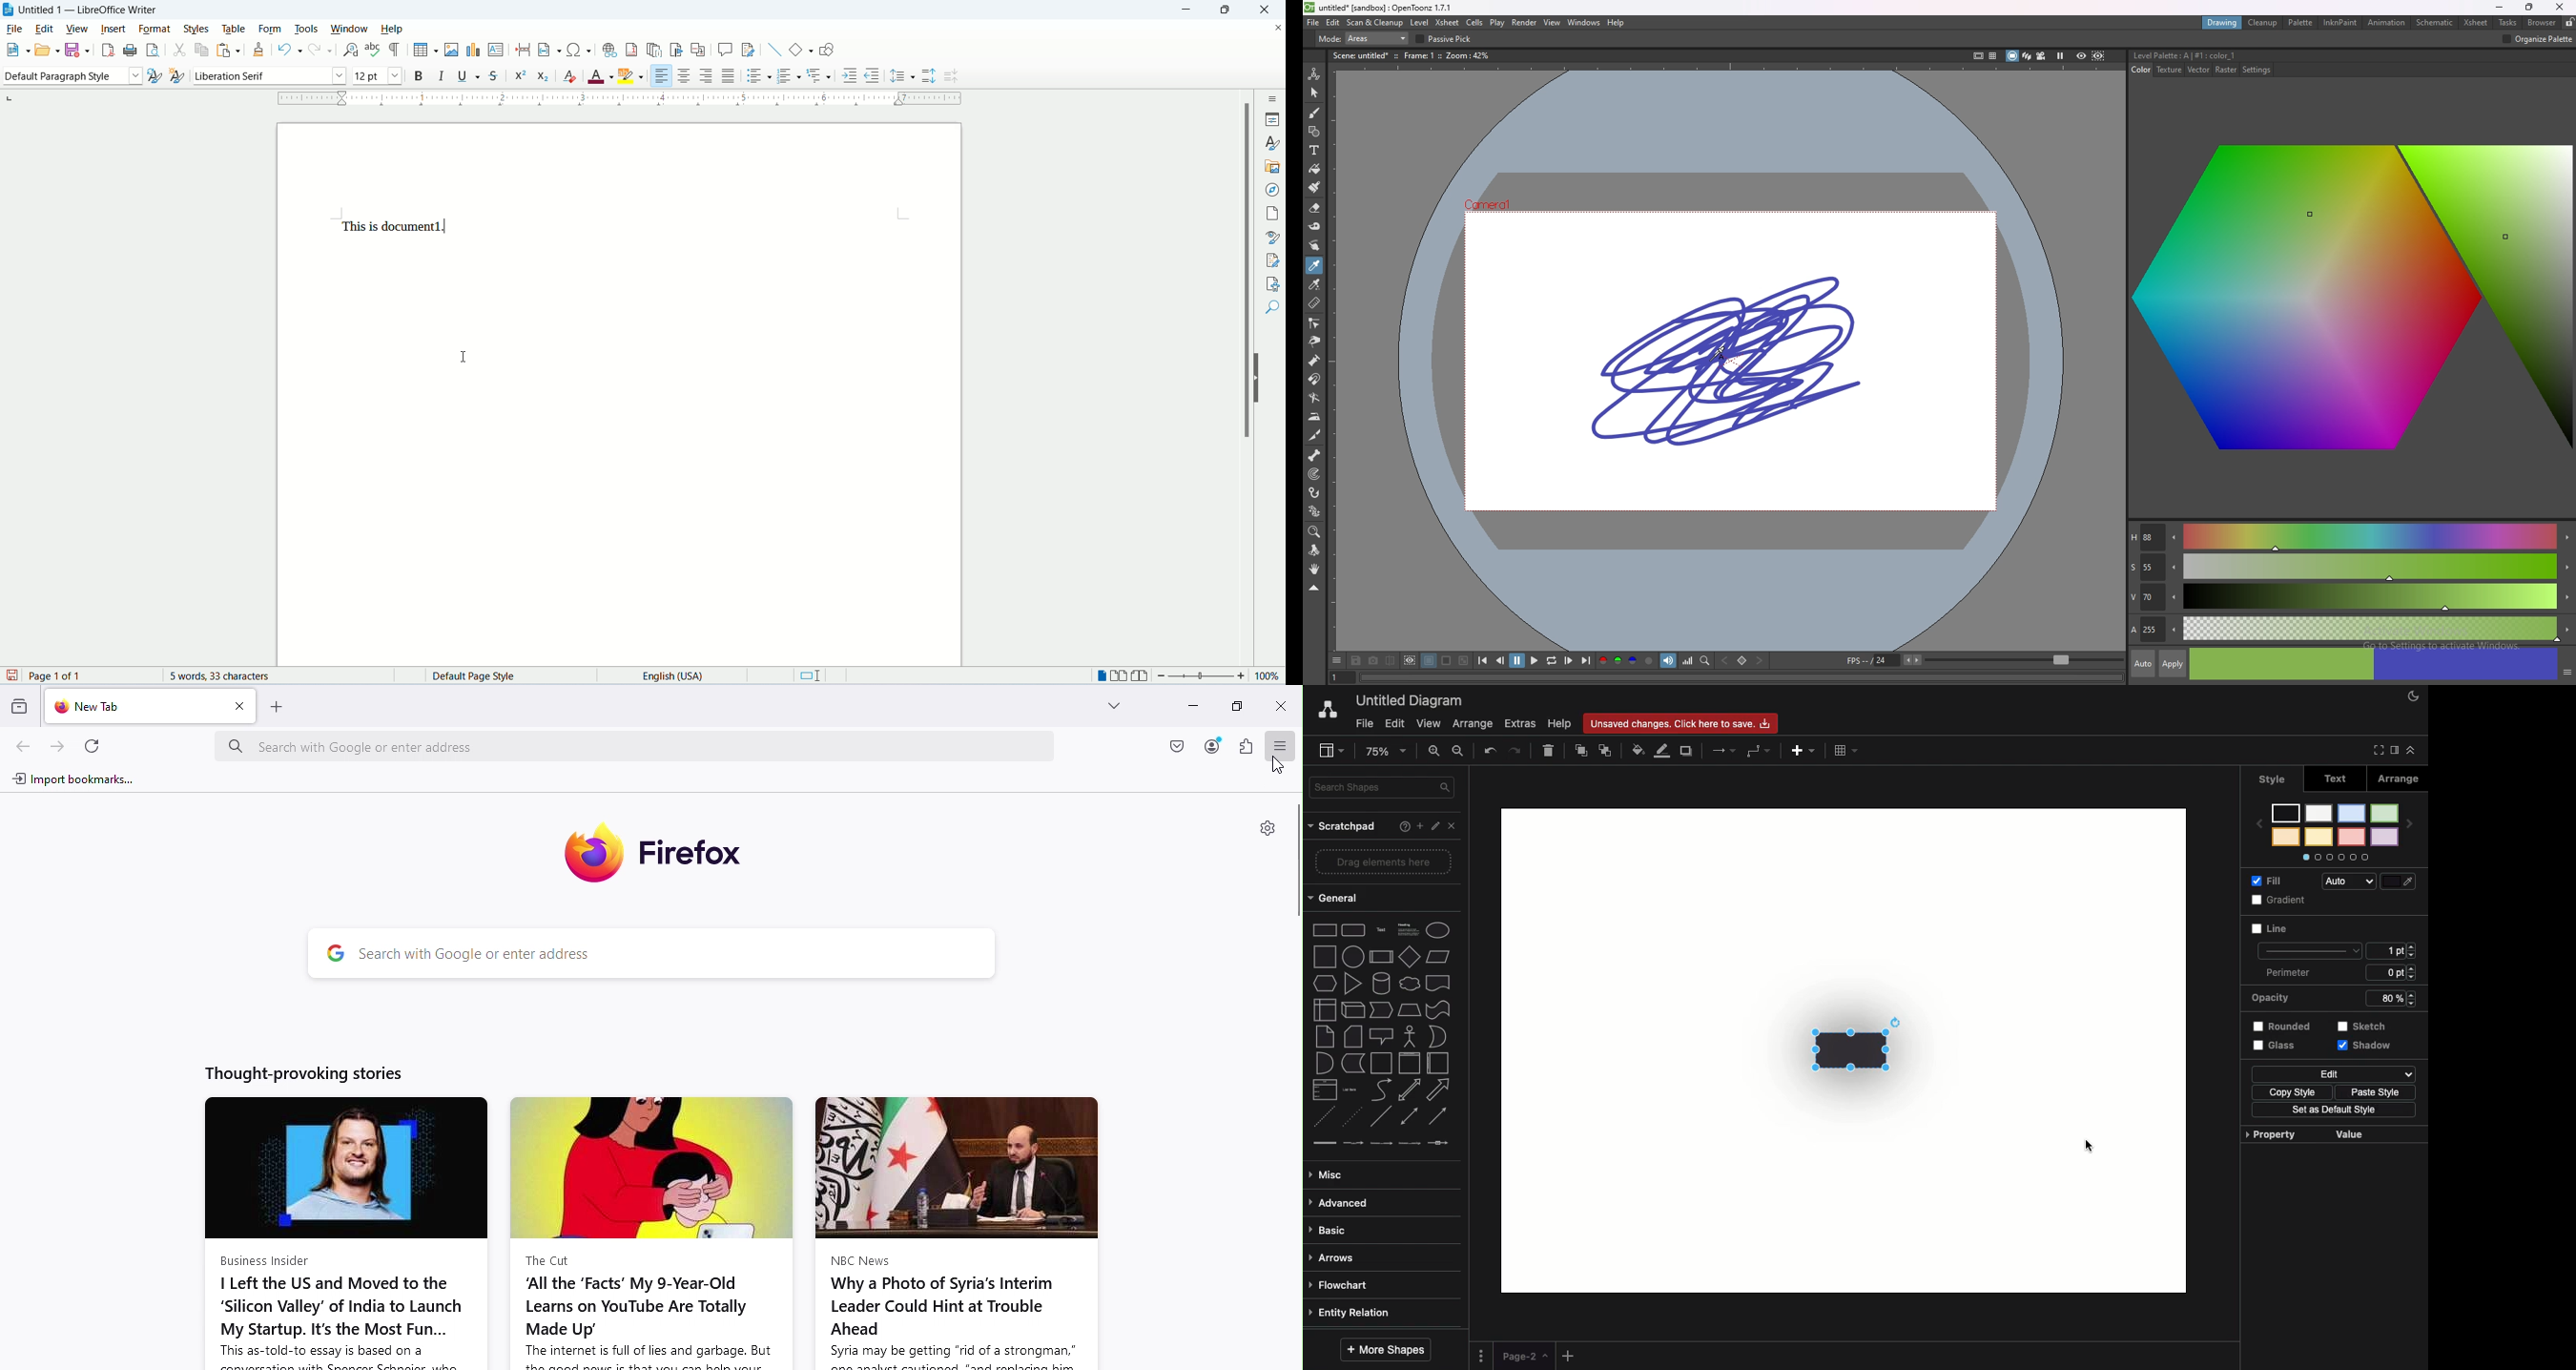  What do you see at coordinates (633, 50) in the screenshot?
I see `insert footnote` at bounding box center [633, 50].